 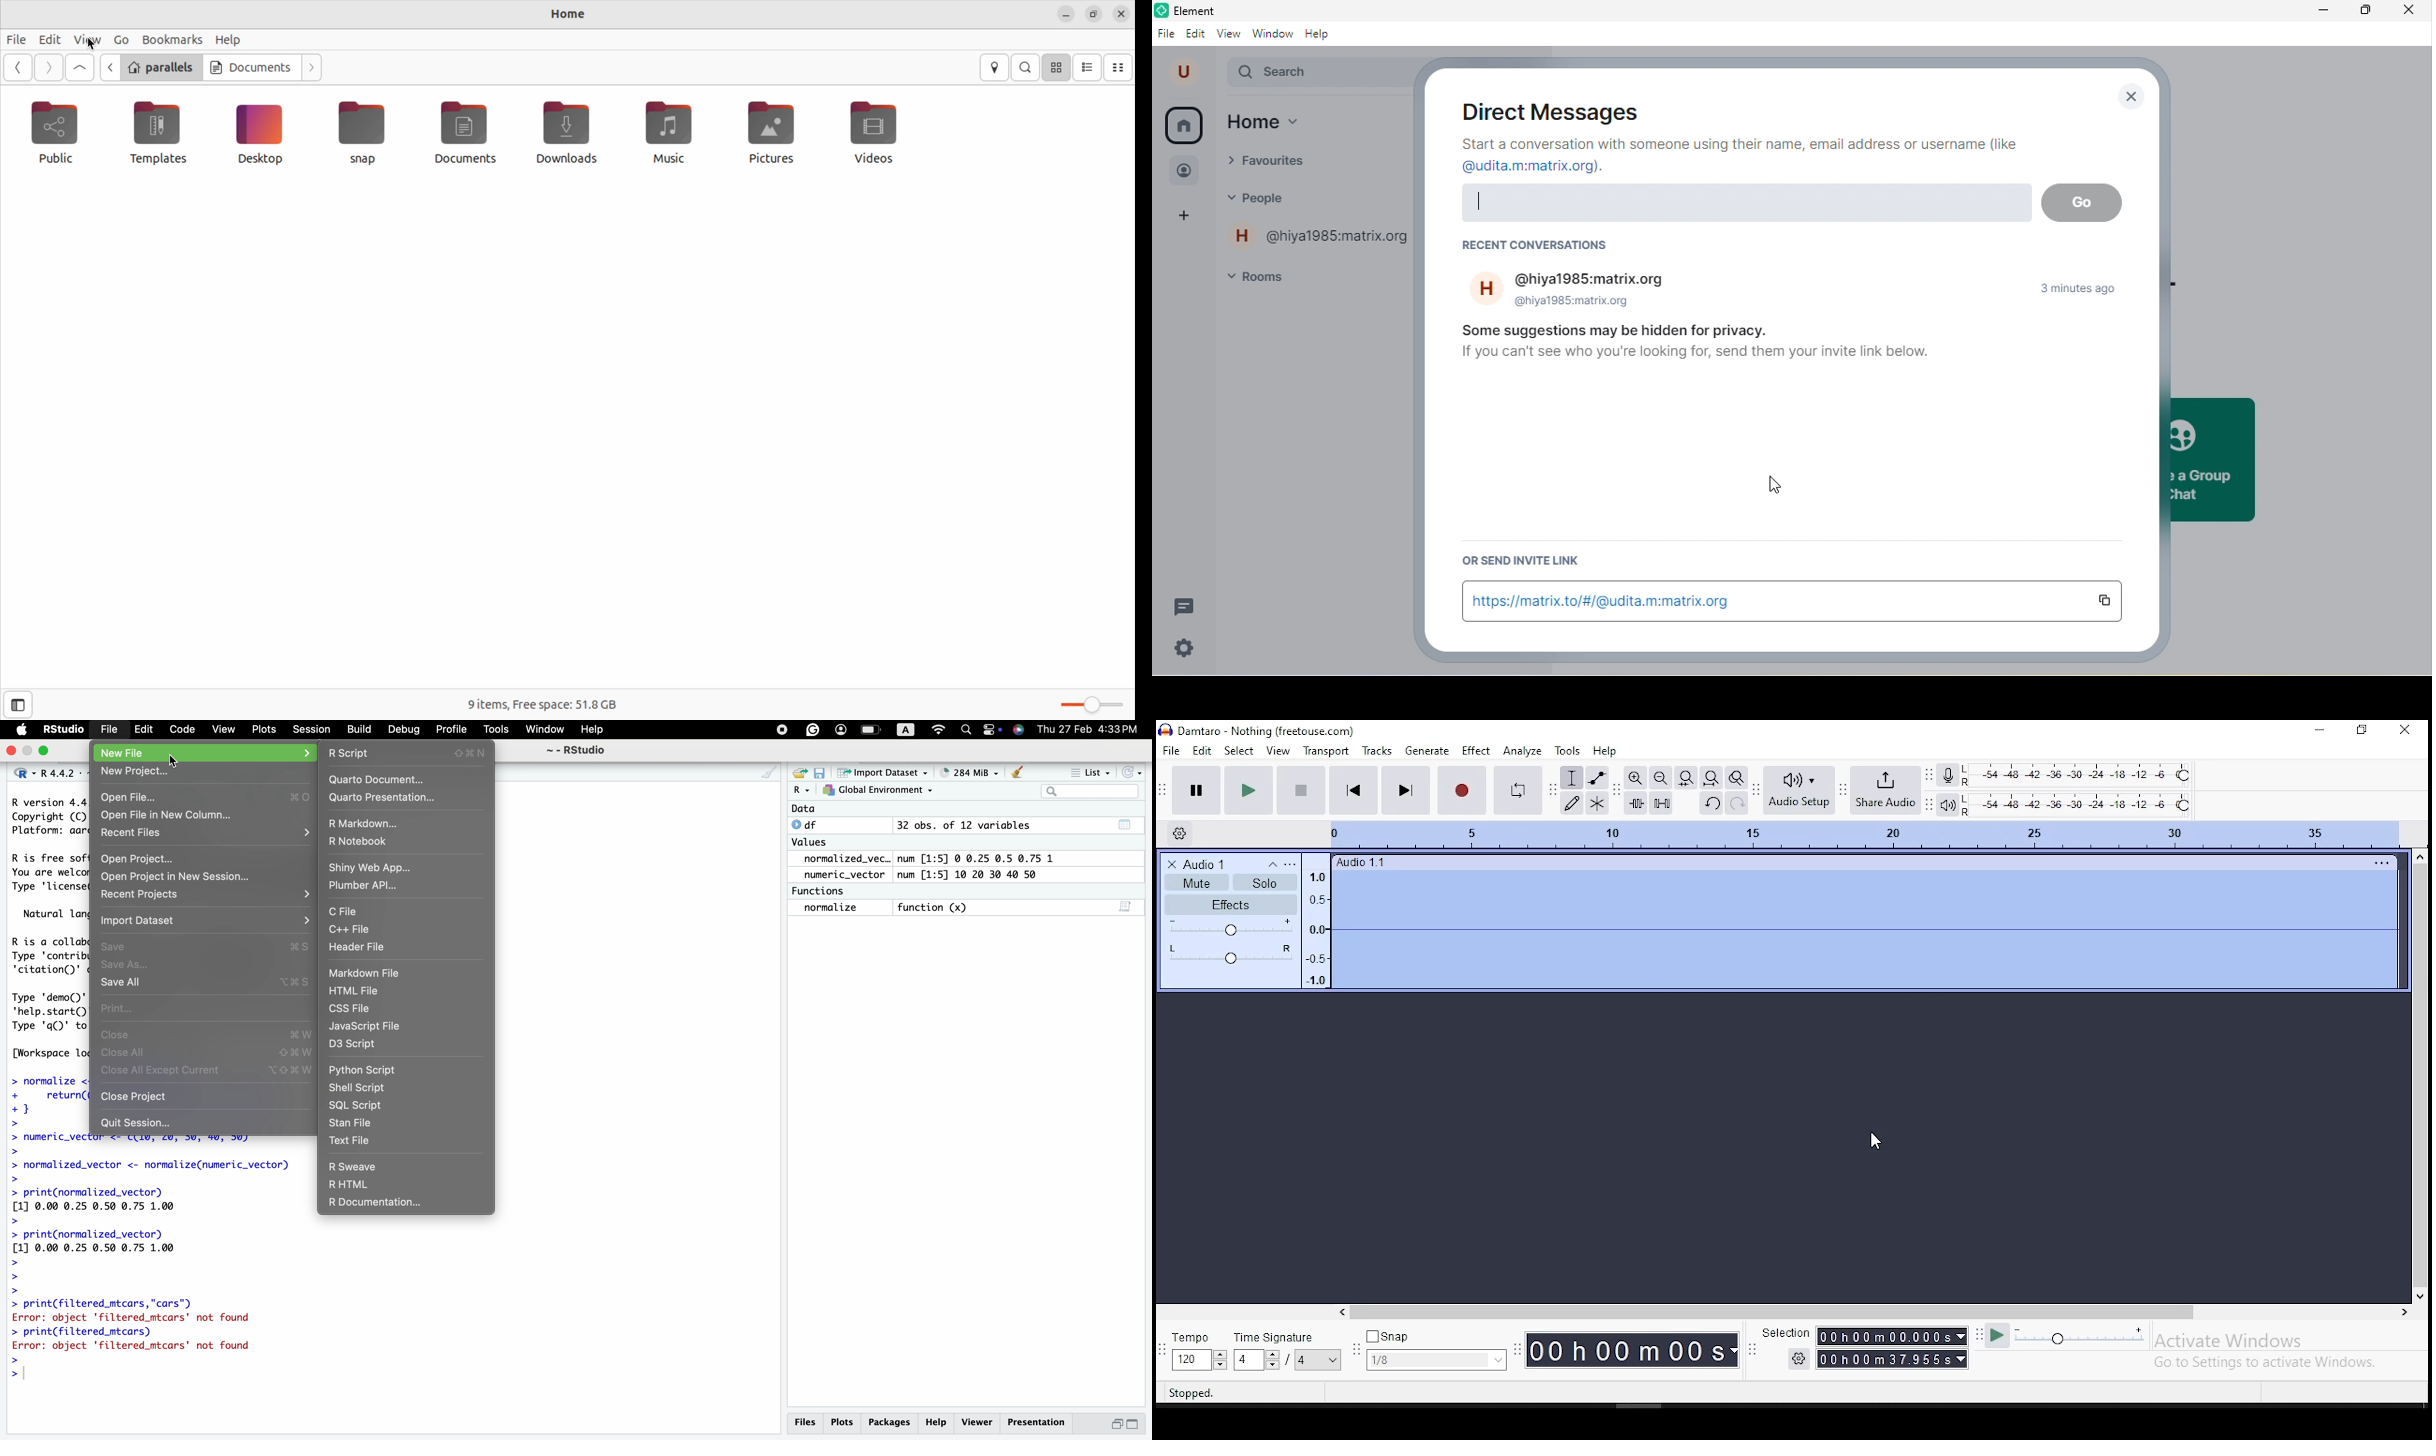 I want to click on open, so click(x=47, y=751).